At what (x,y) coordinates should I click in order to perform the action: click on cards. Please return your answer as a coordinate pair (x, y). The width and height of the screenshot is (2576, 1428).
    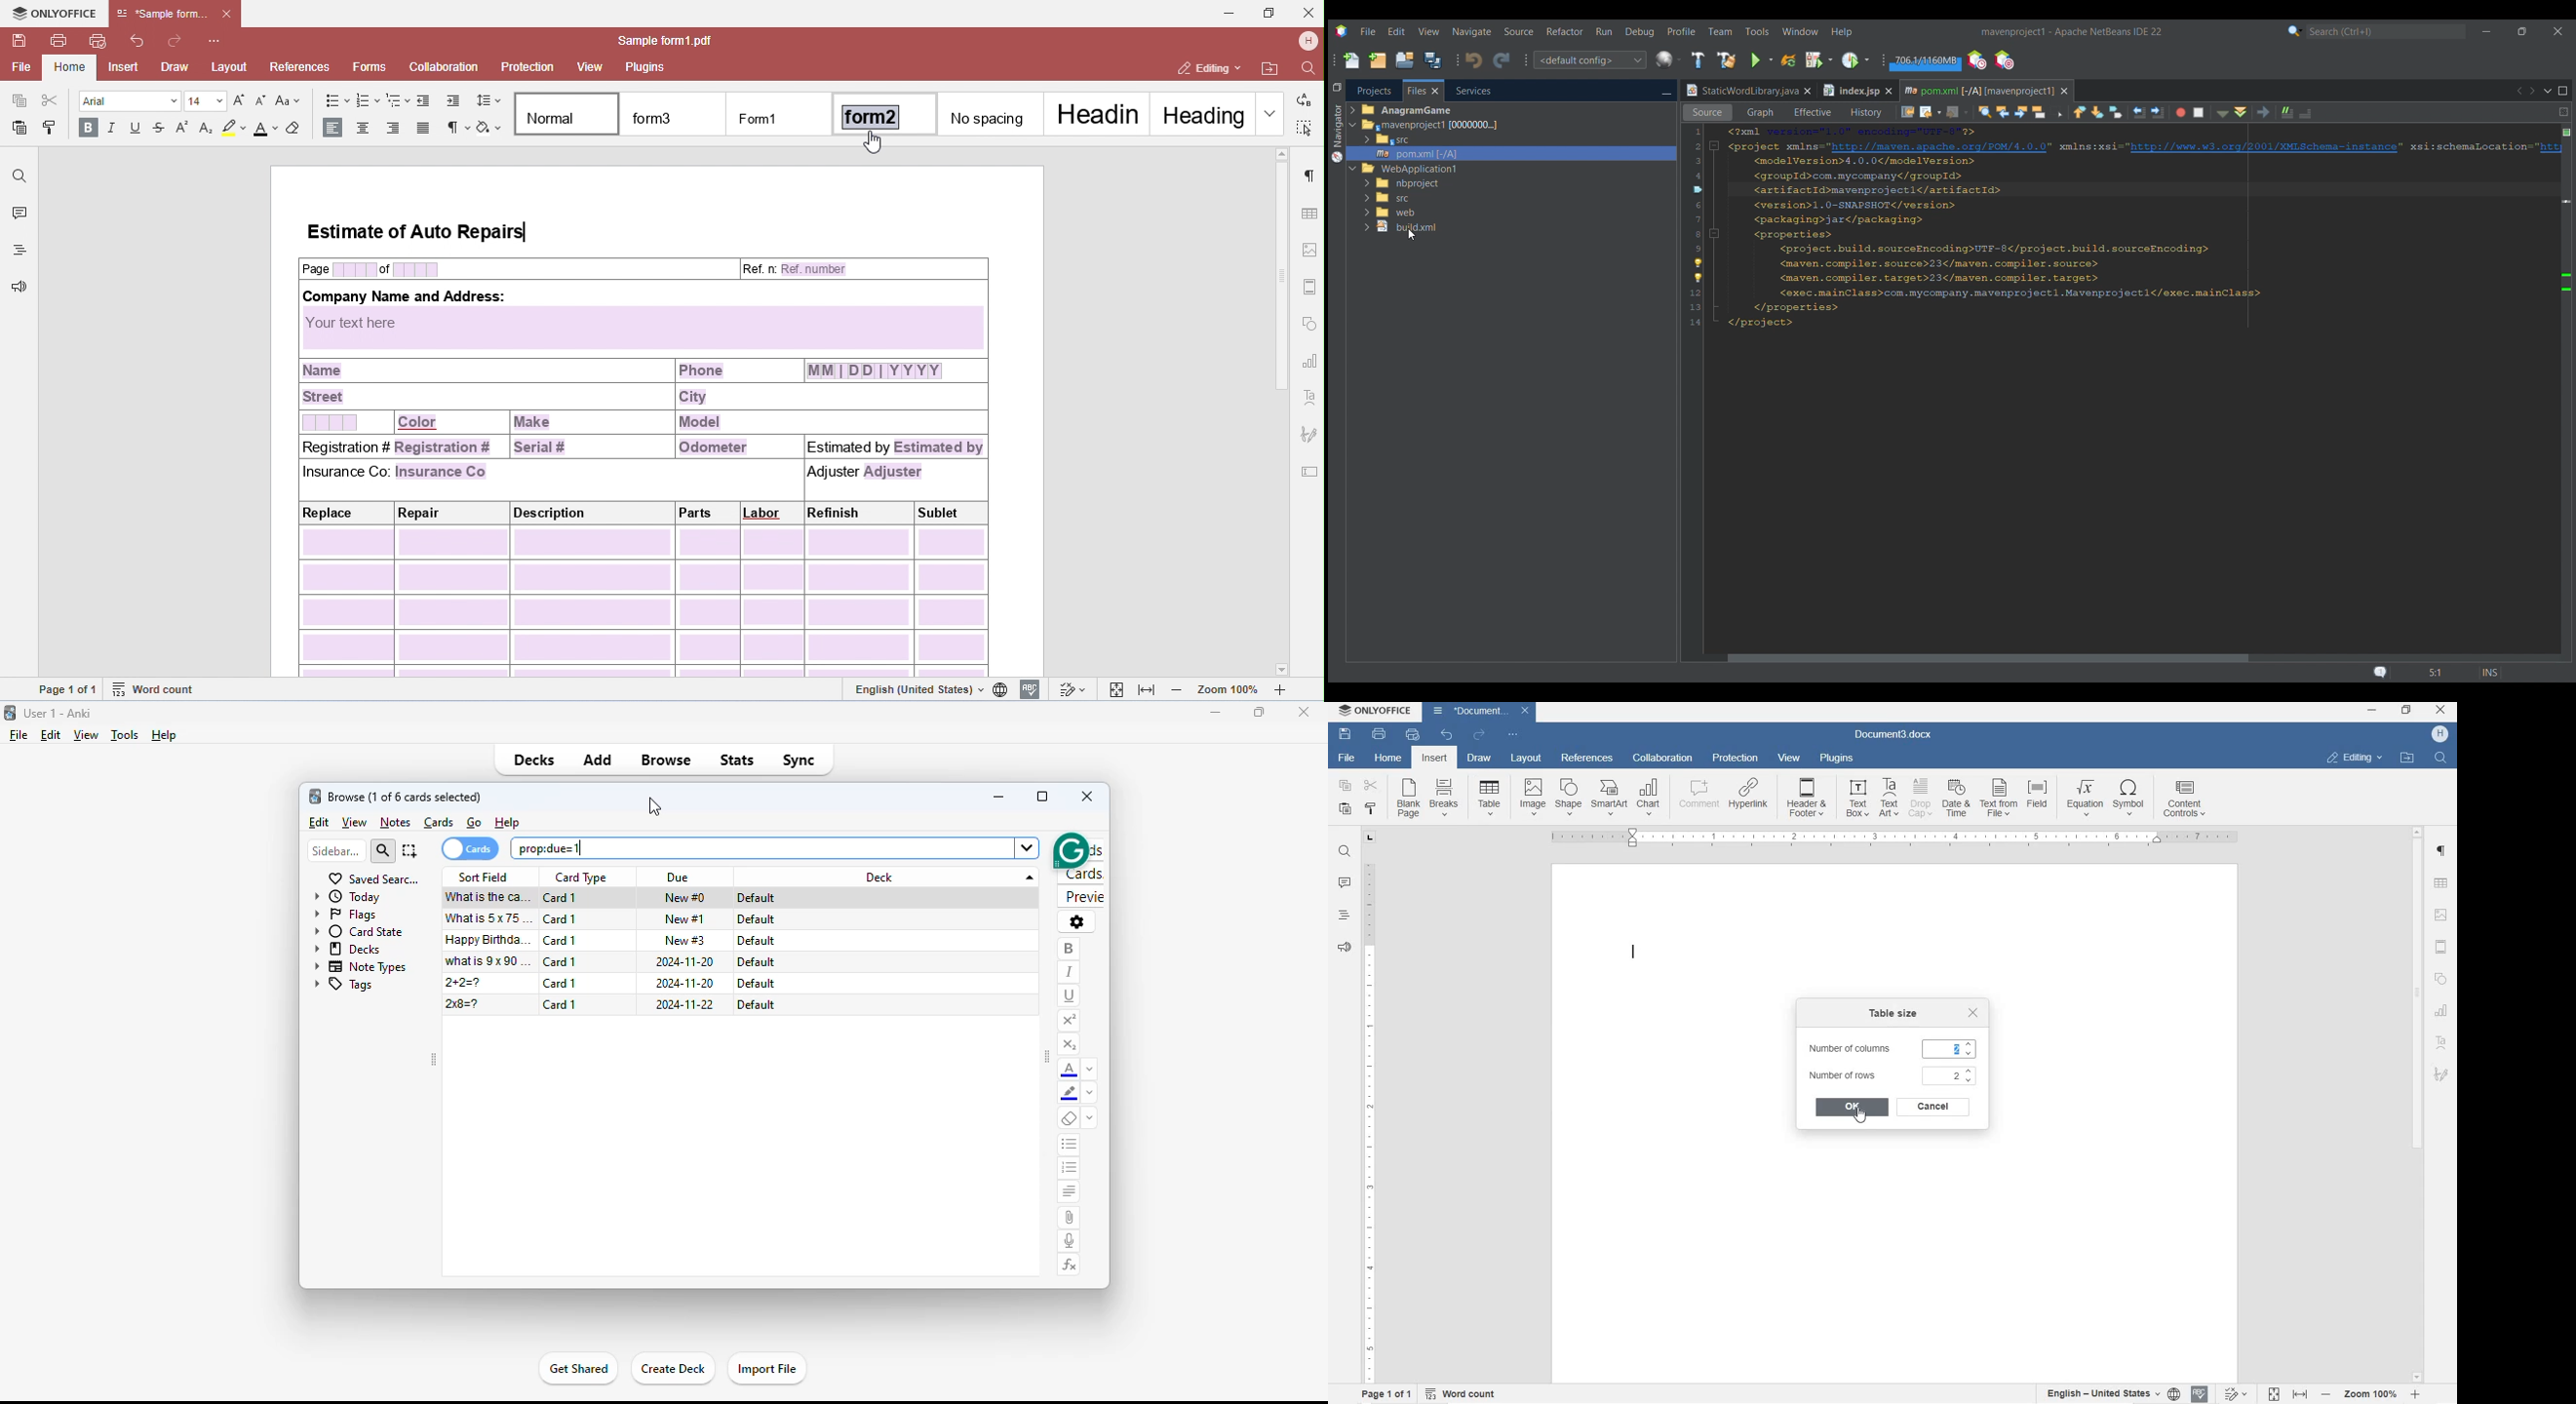
    Looking at the image, I should click on (1081, 874).